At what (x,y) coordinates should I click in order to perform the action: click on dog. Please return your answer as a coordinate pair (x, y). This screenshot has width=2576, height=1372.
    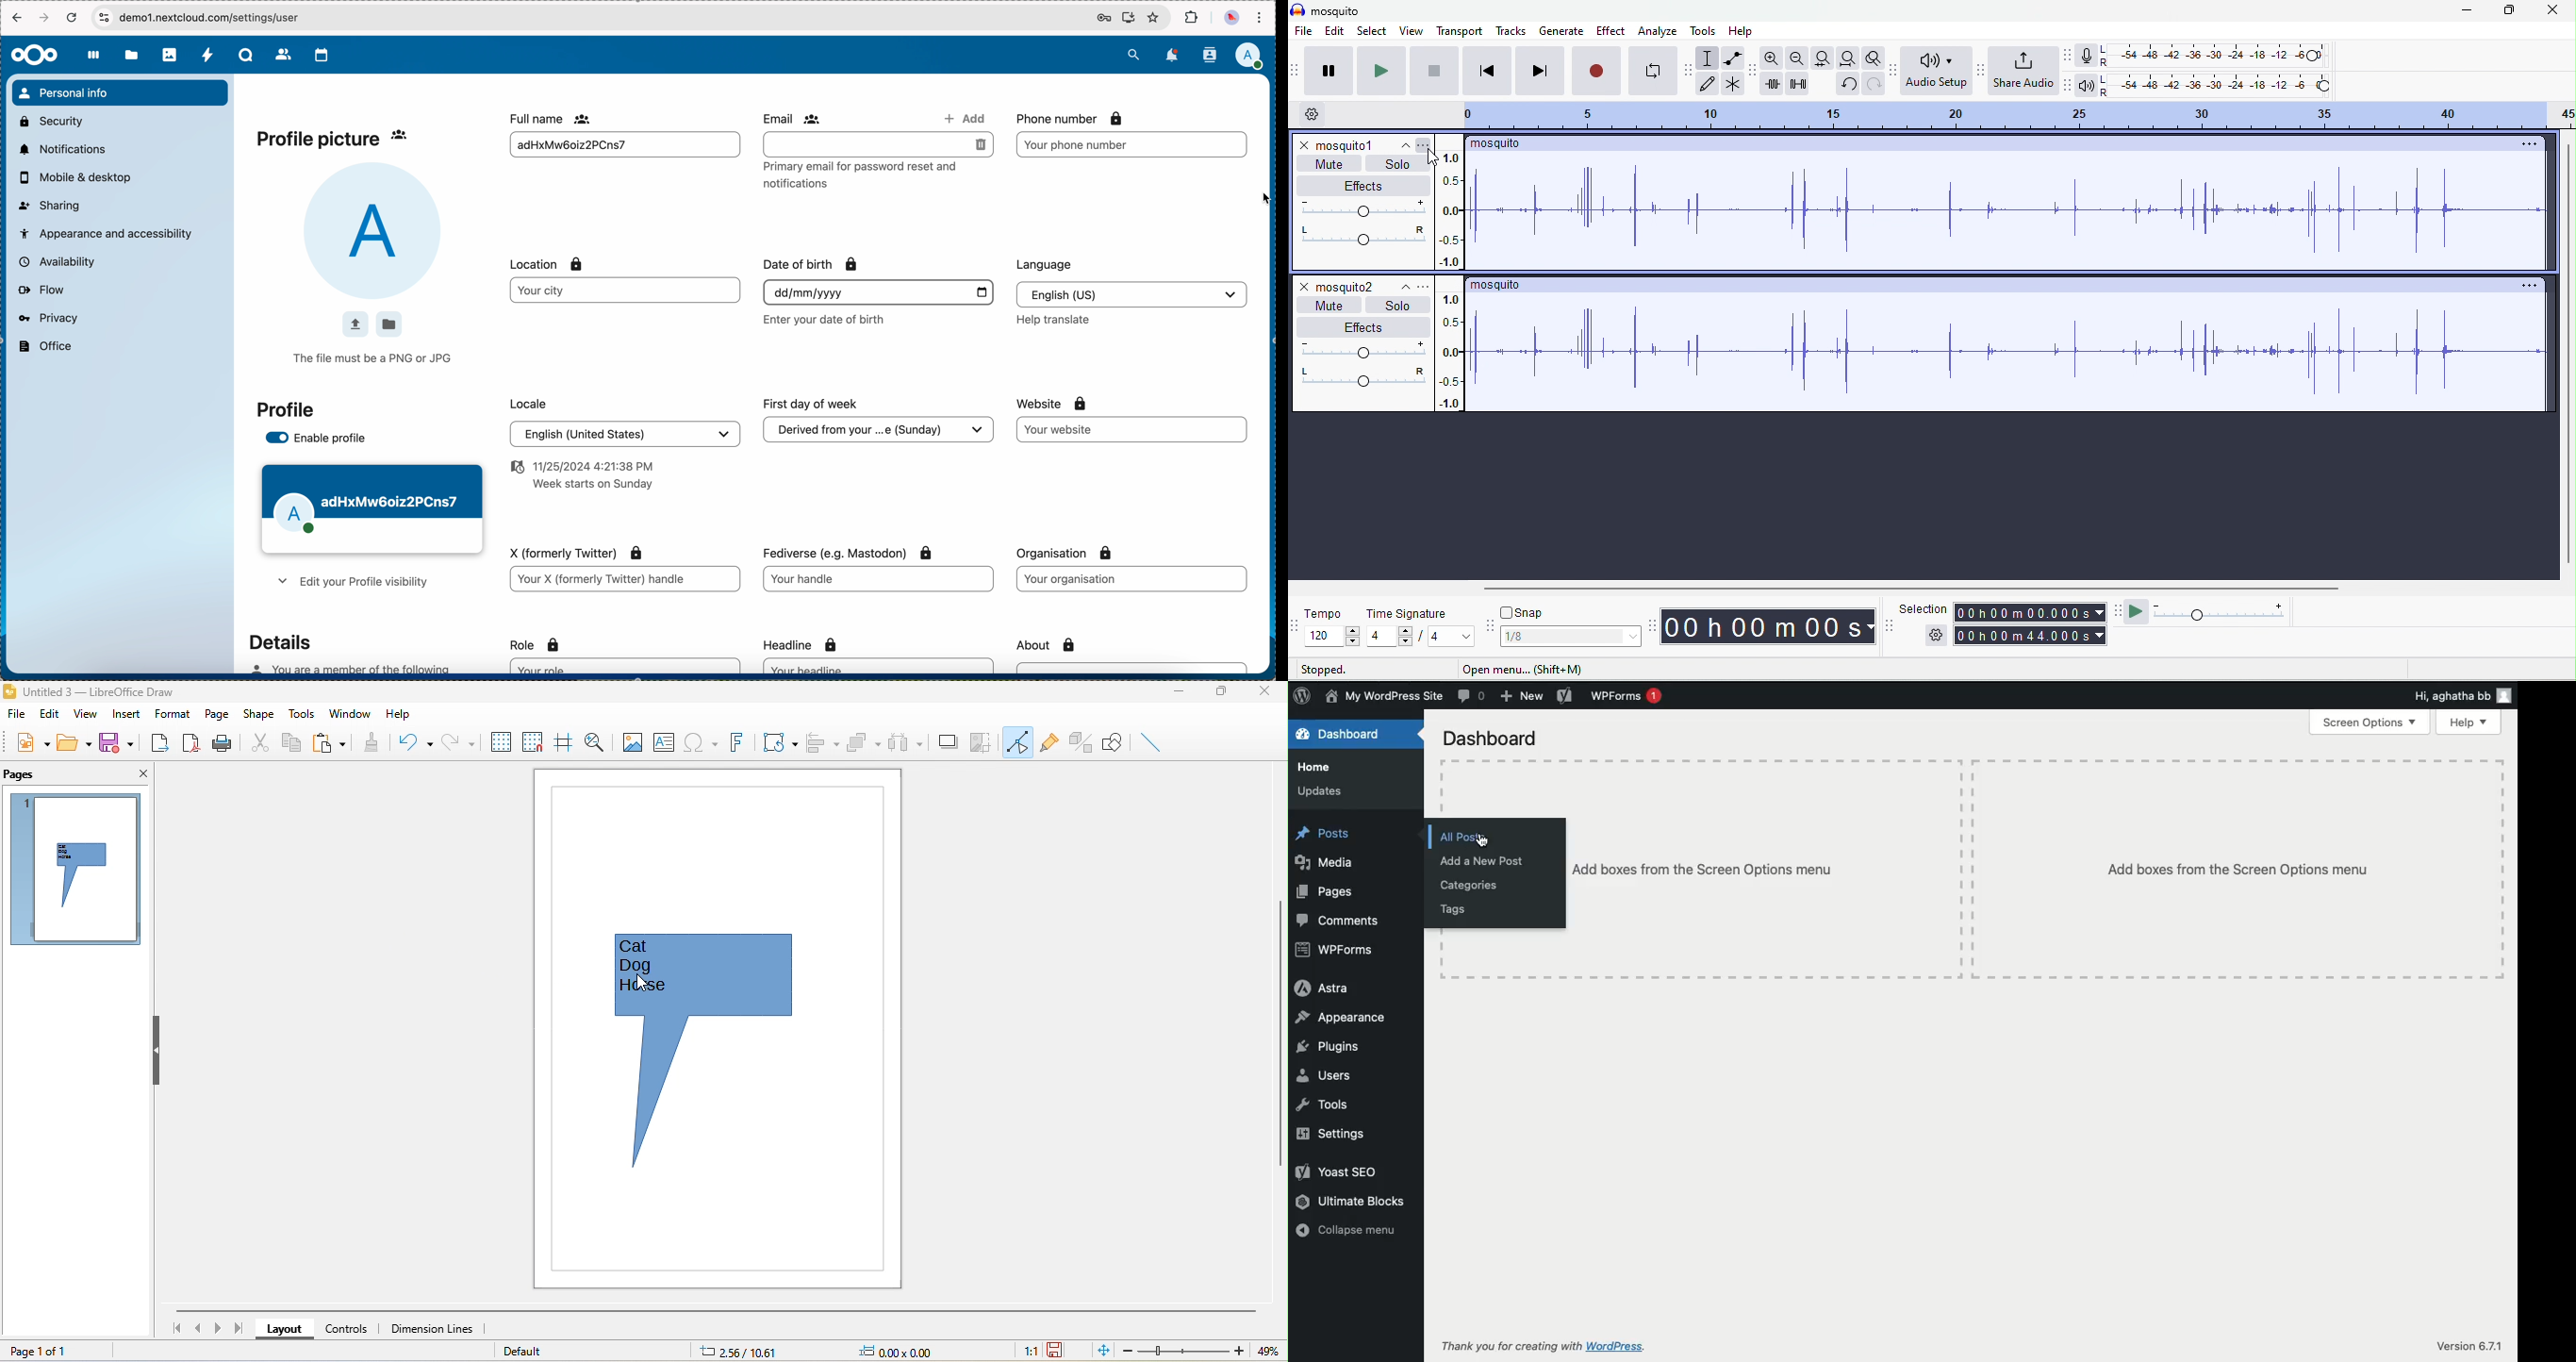
    Looking at the image, I should click on (646, 967).